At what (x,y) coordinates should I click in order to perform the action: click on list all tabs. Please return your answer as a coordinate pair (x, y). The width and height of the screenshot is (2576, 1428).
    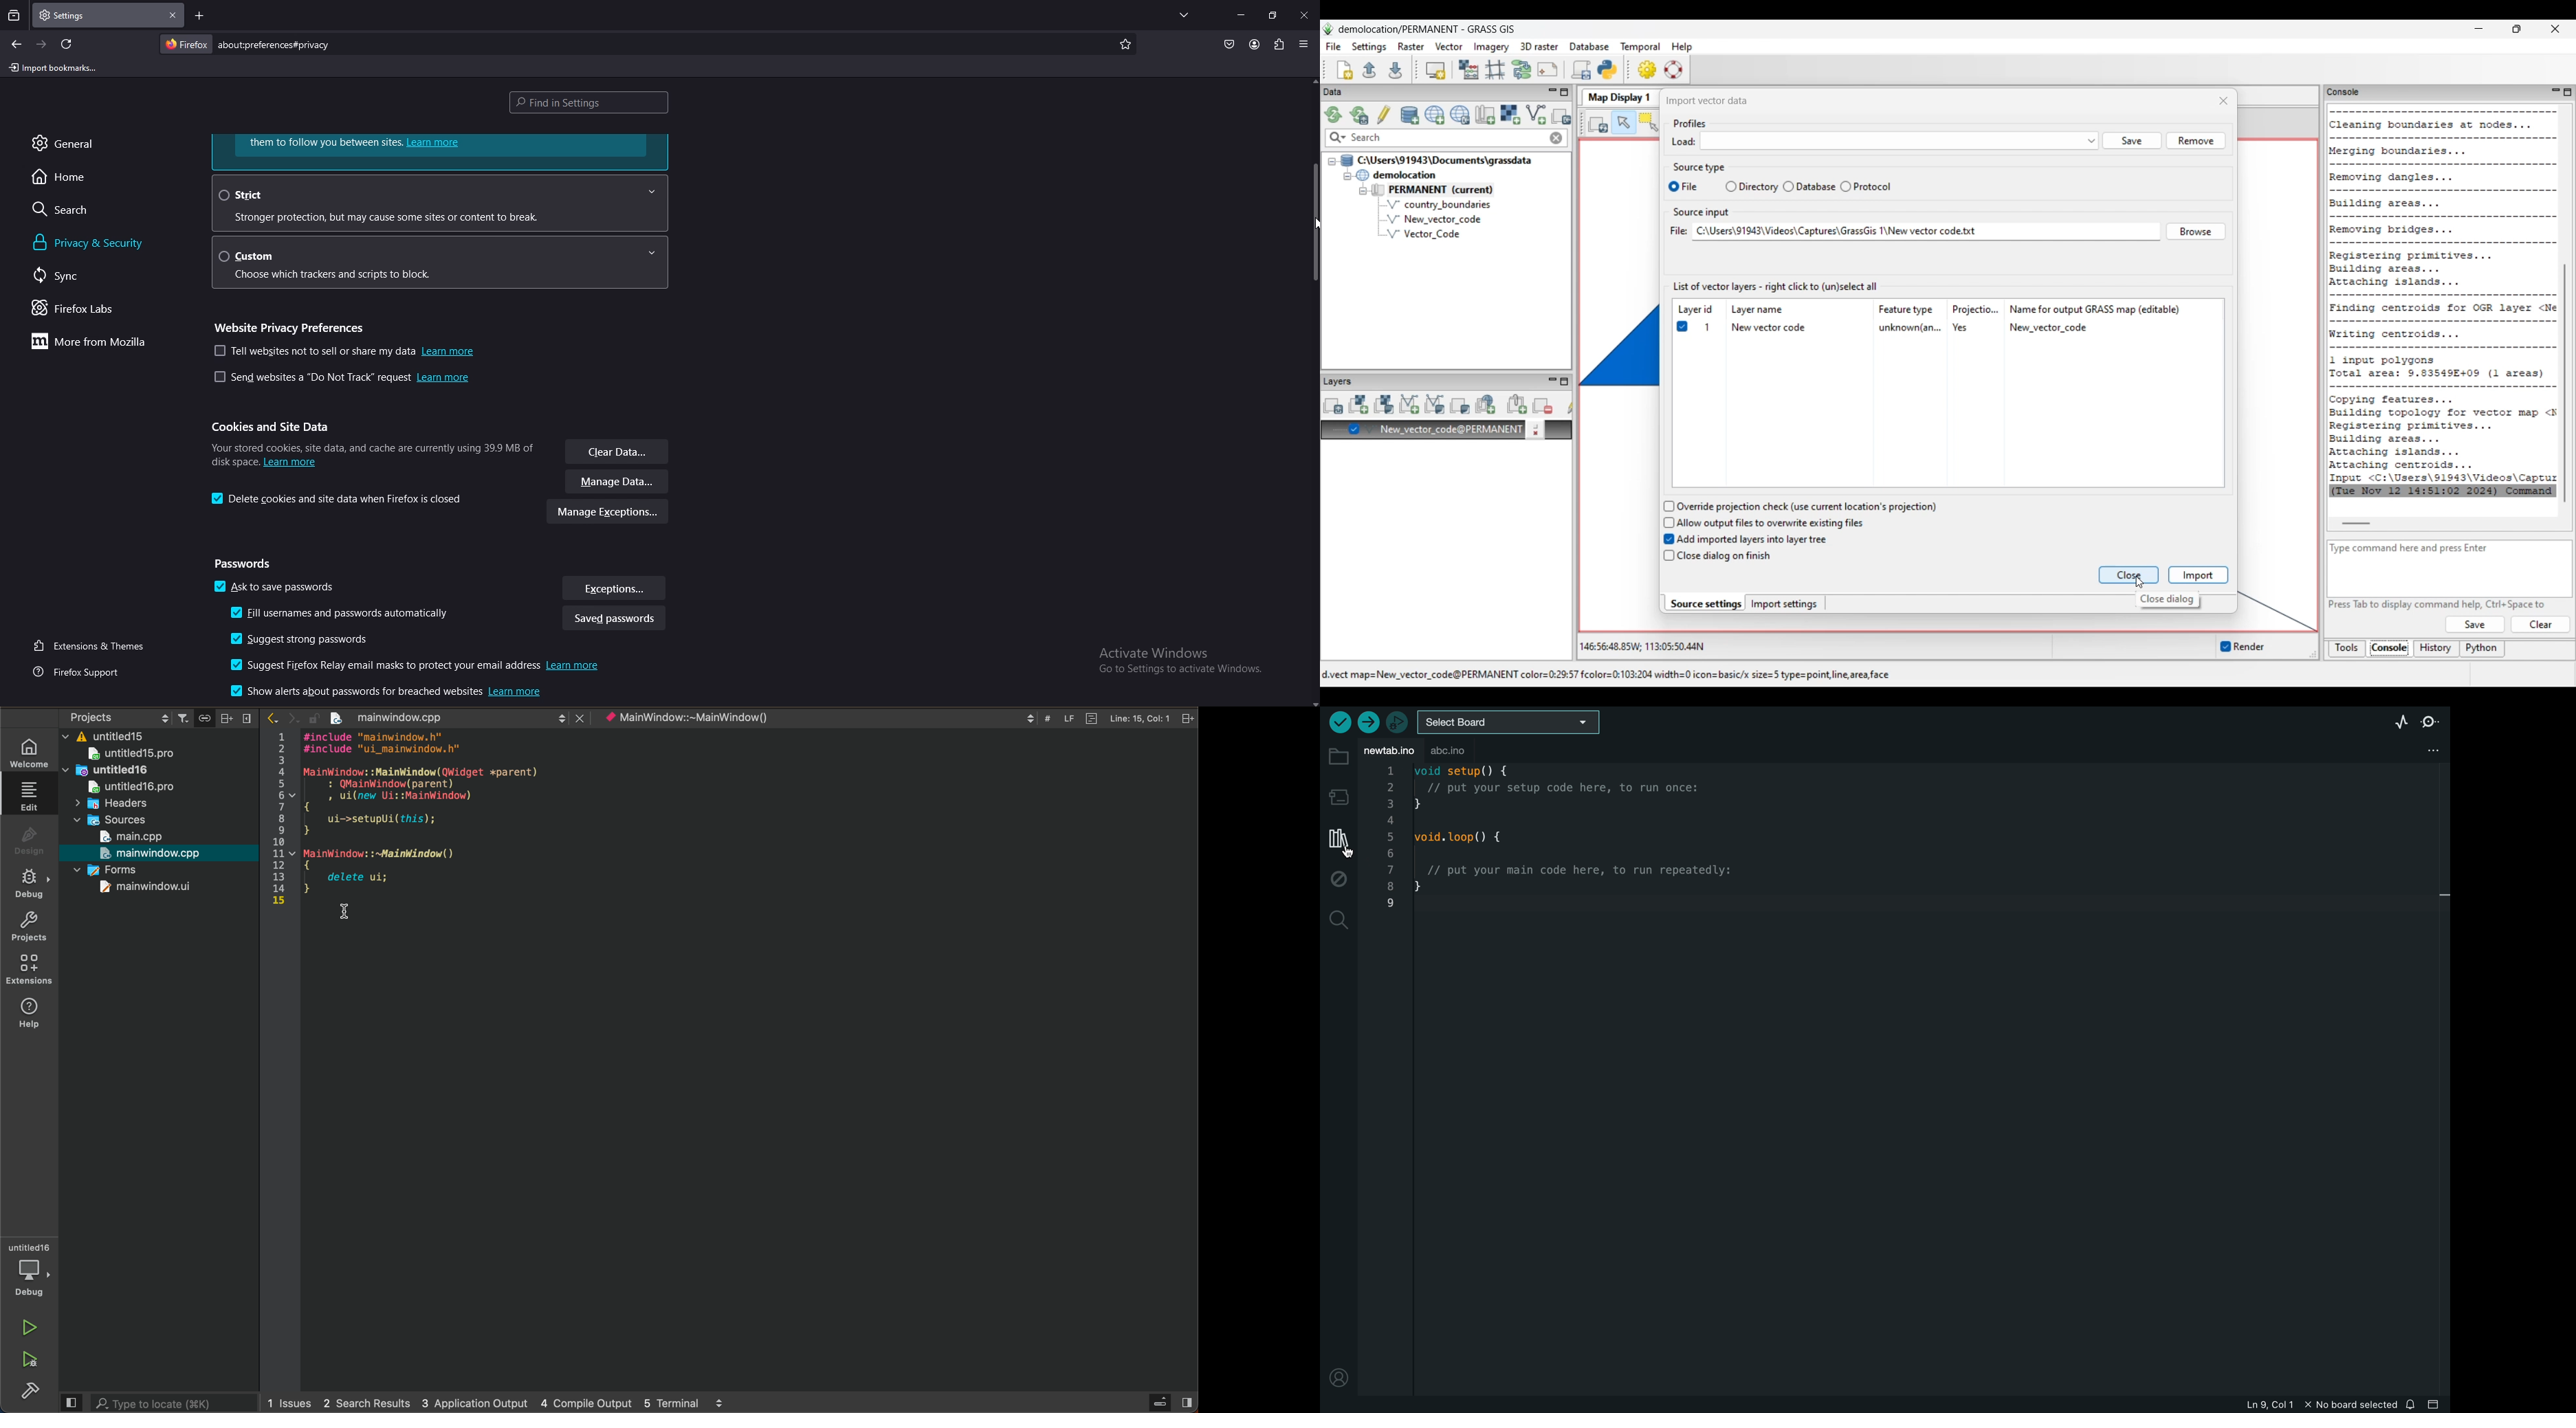
    Looking at the image, I should click on (1184, 14).